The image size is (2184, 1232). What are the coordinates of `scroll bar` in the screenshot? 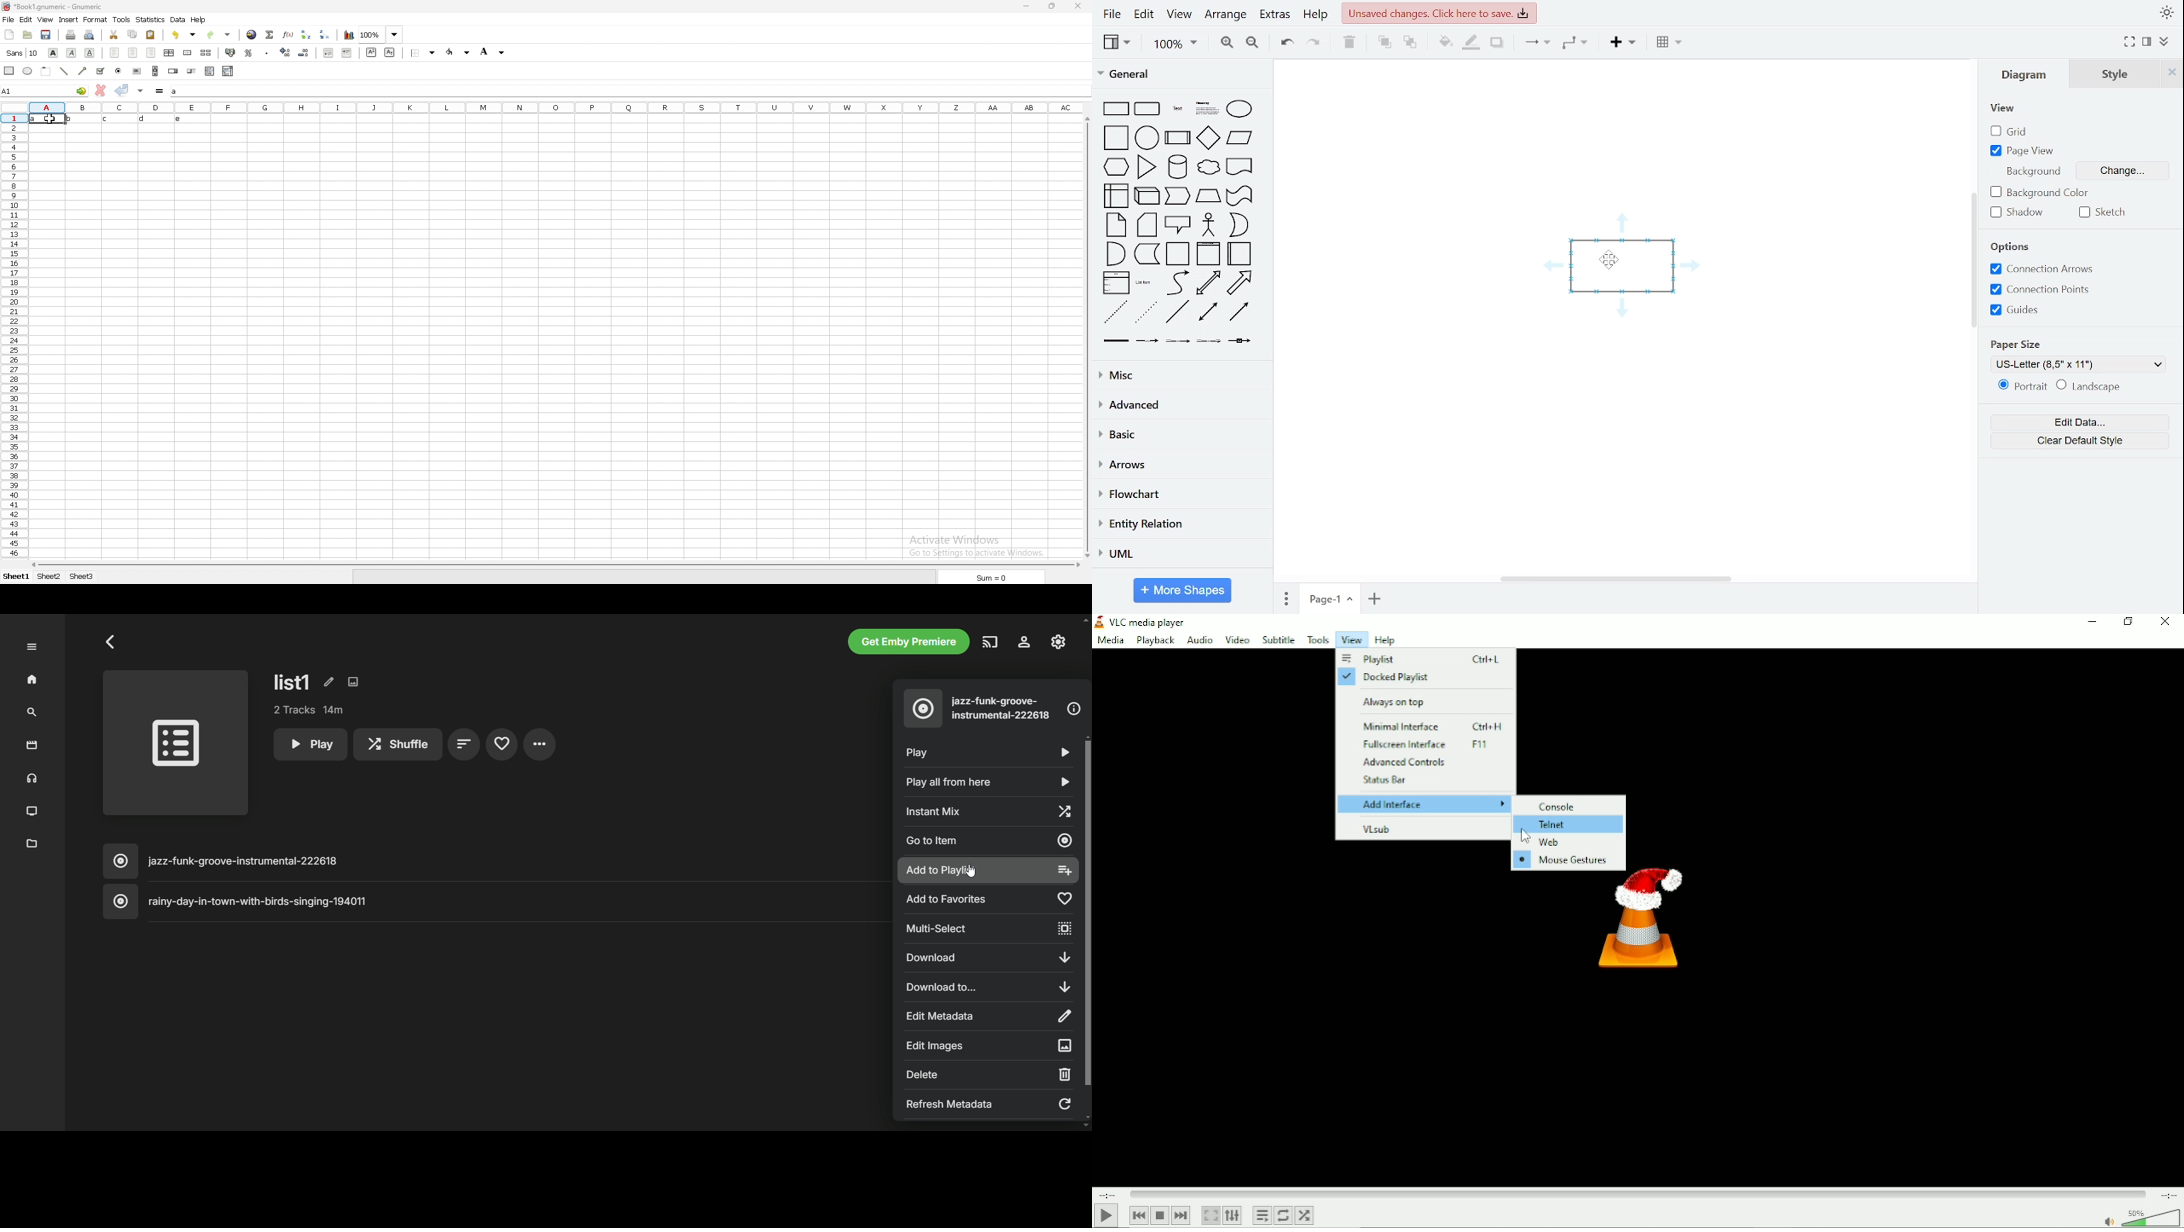 It's located at (155, 71).